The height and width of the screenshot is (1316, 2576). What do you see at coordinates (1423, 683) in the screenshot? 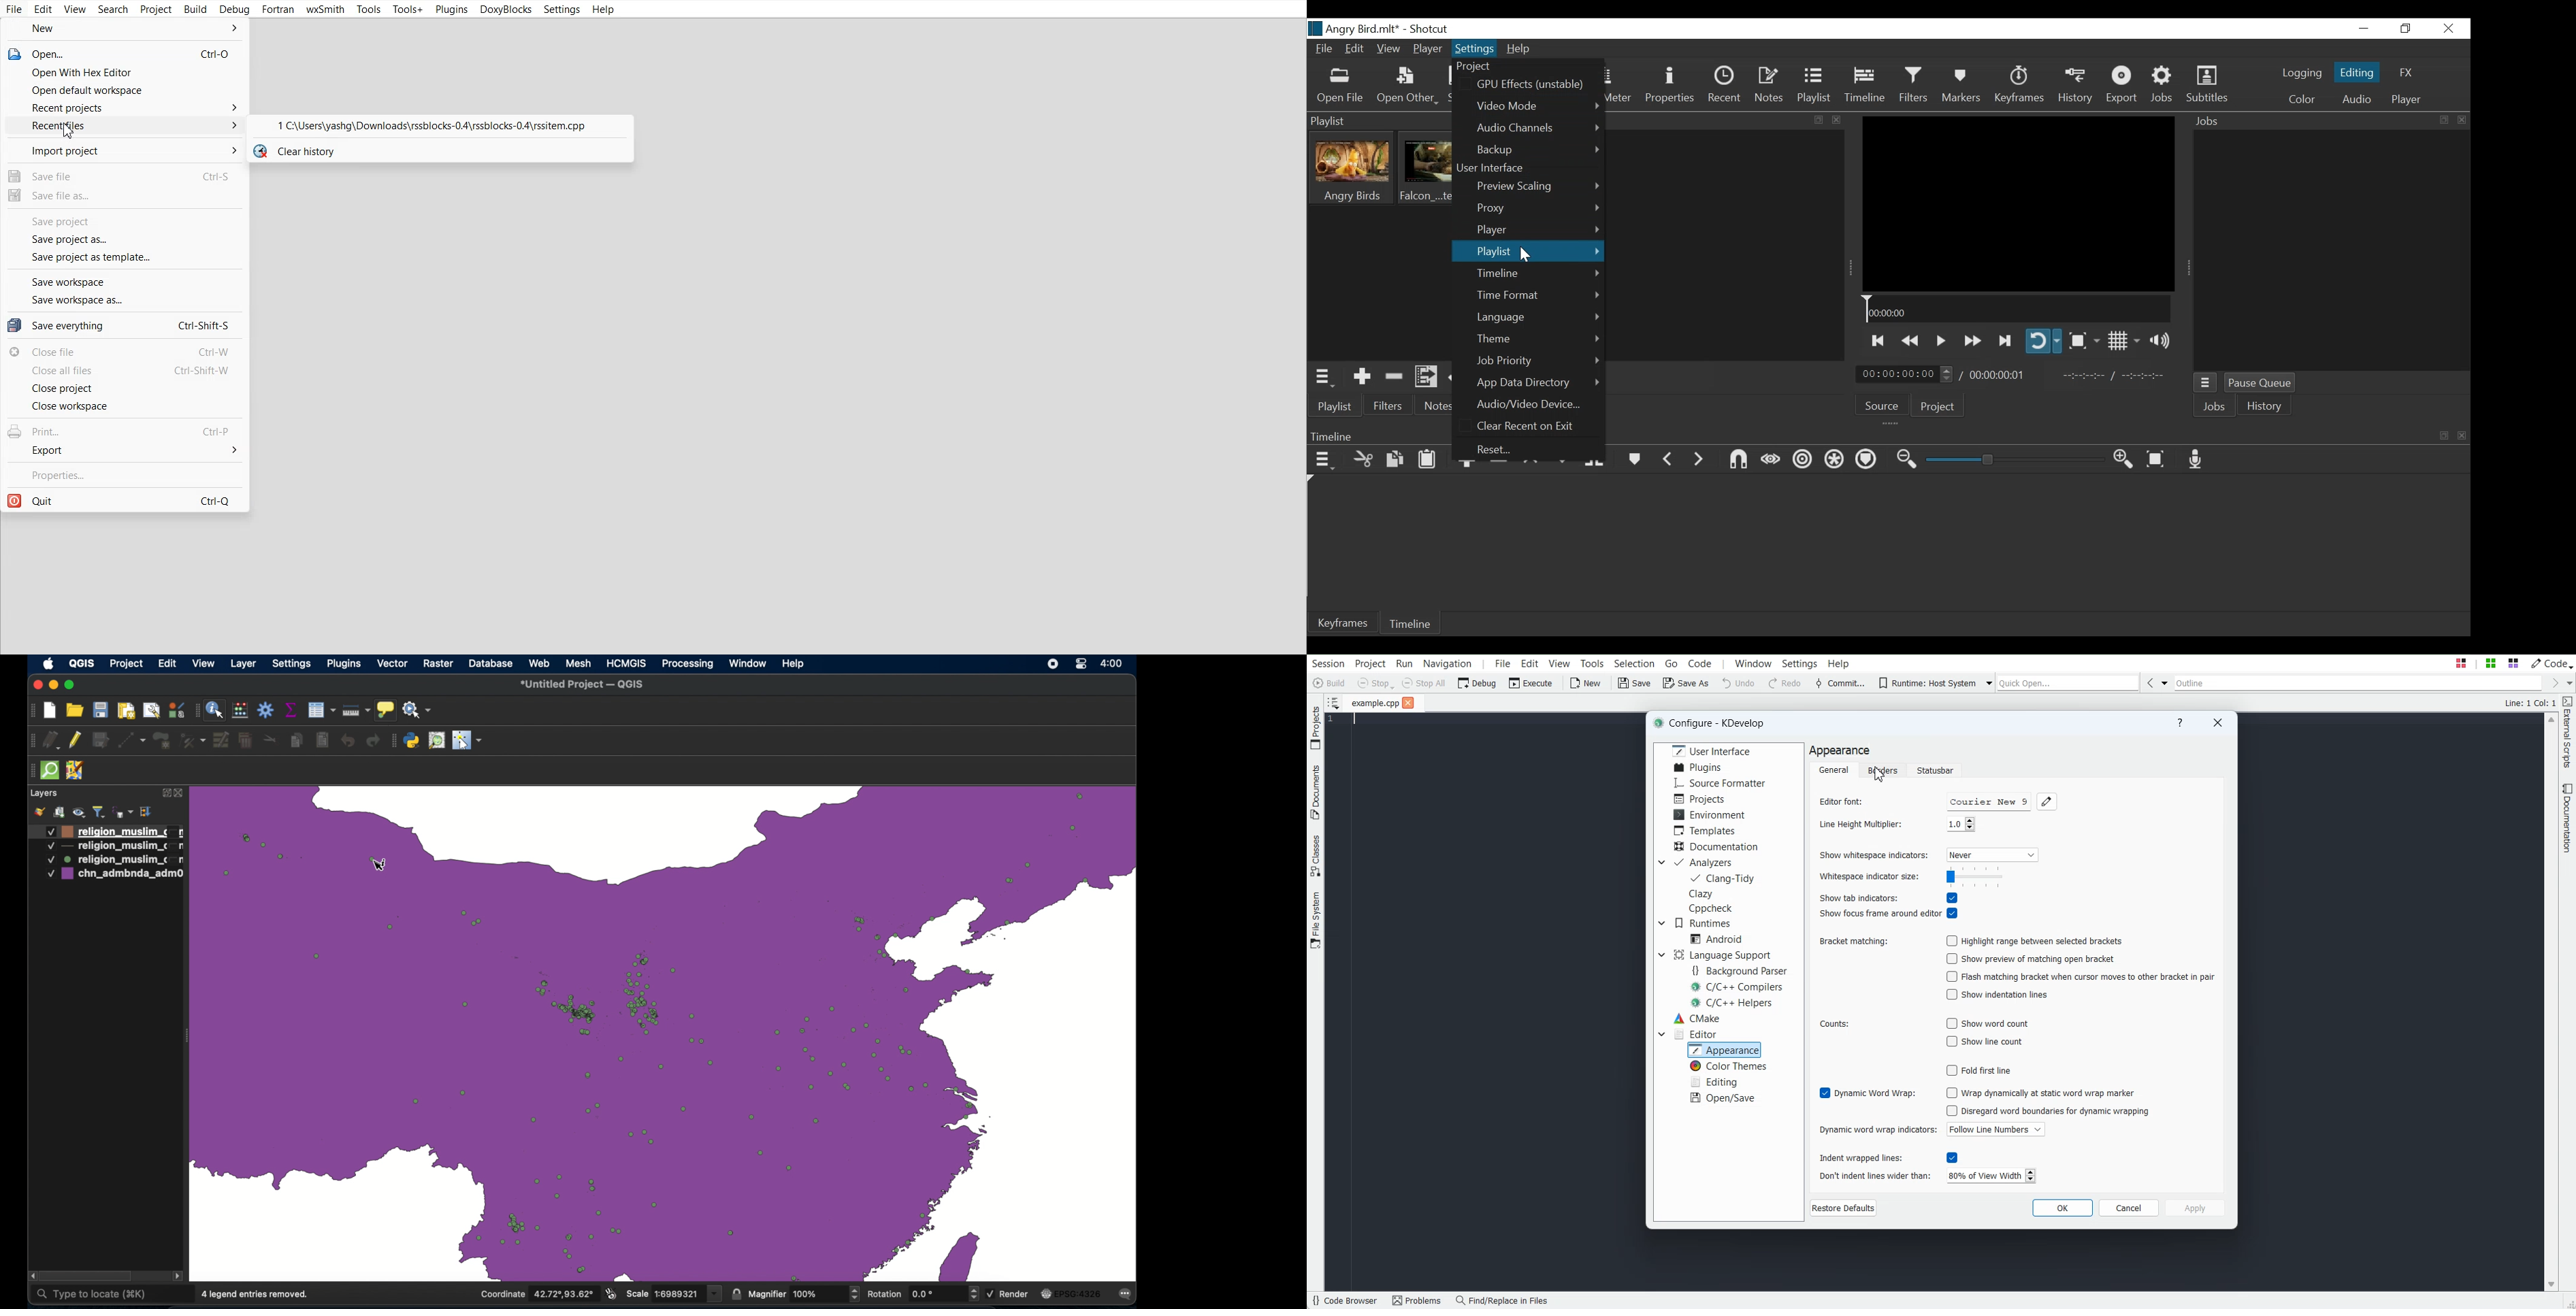
I see `Stop All` at bounding box center [1423, 683].